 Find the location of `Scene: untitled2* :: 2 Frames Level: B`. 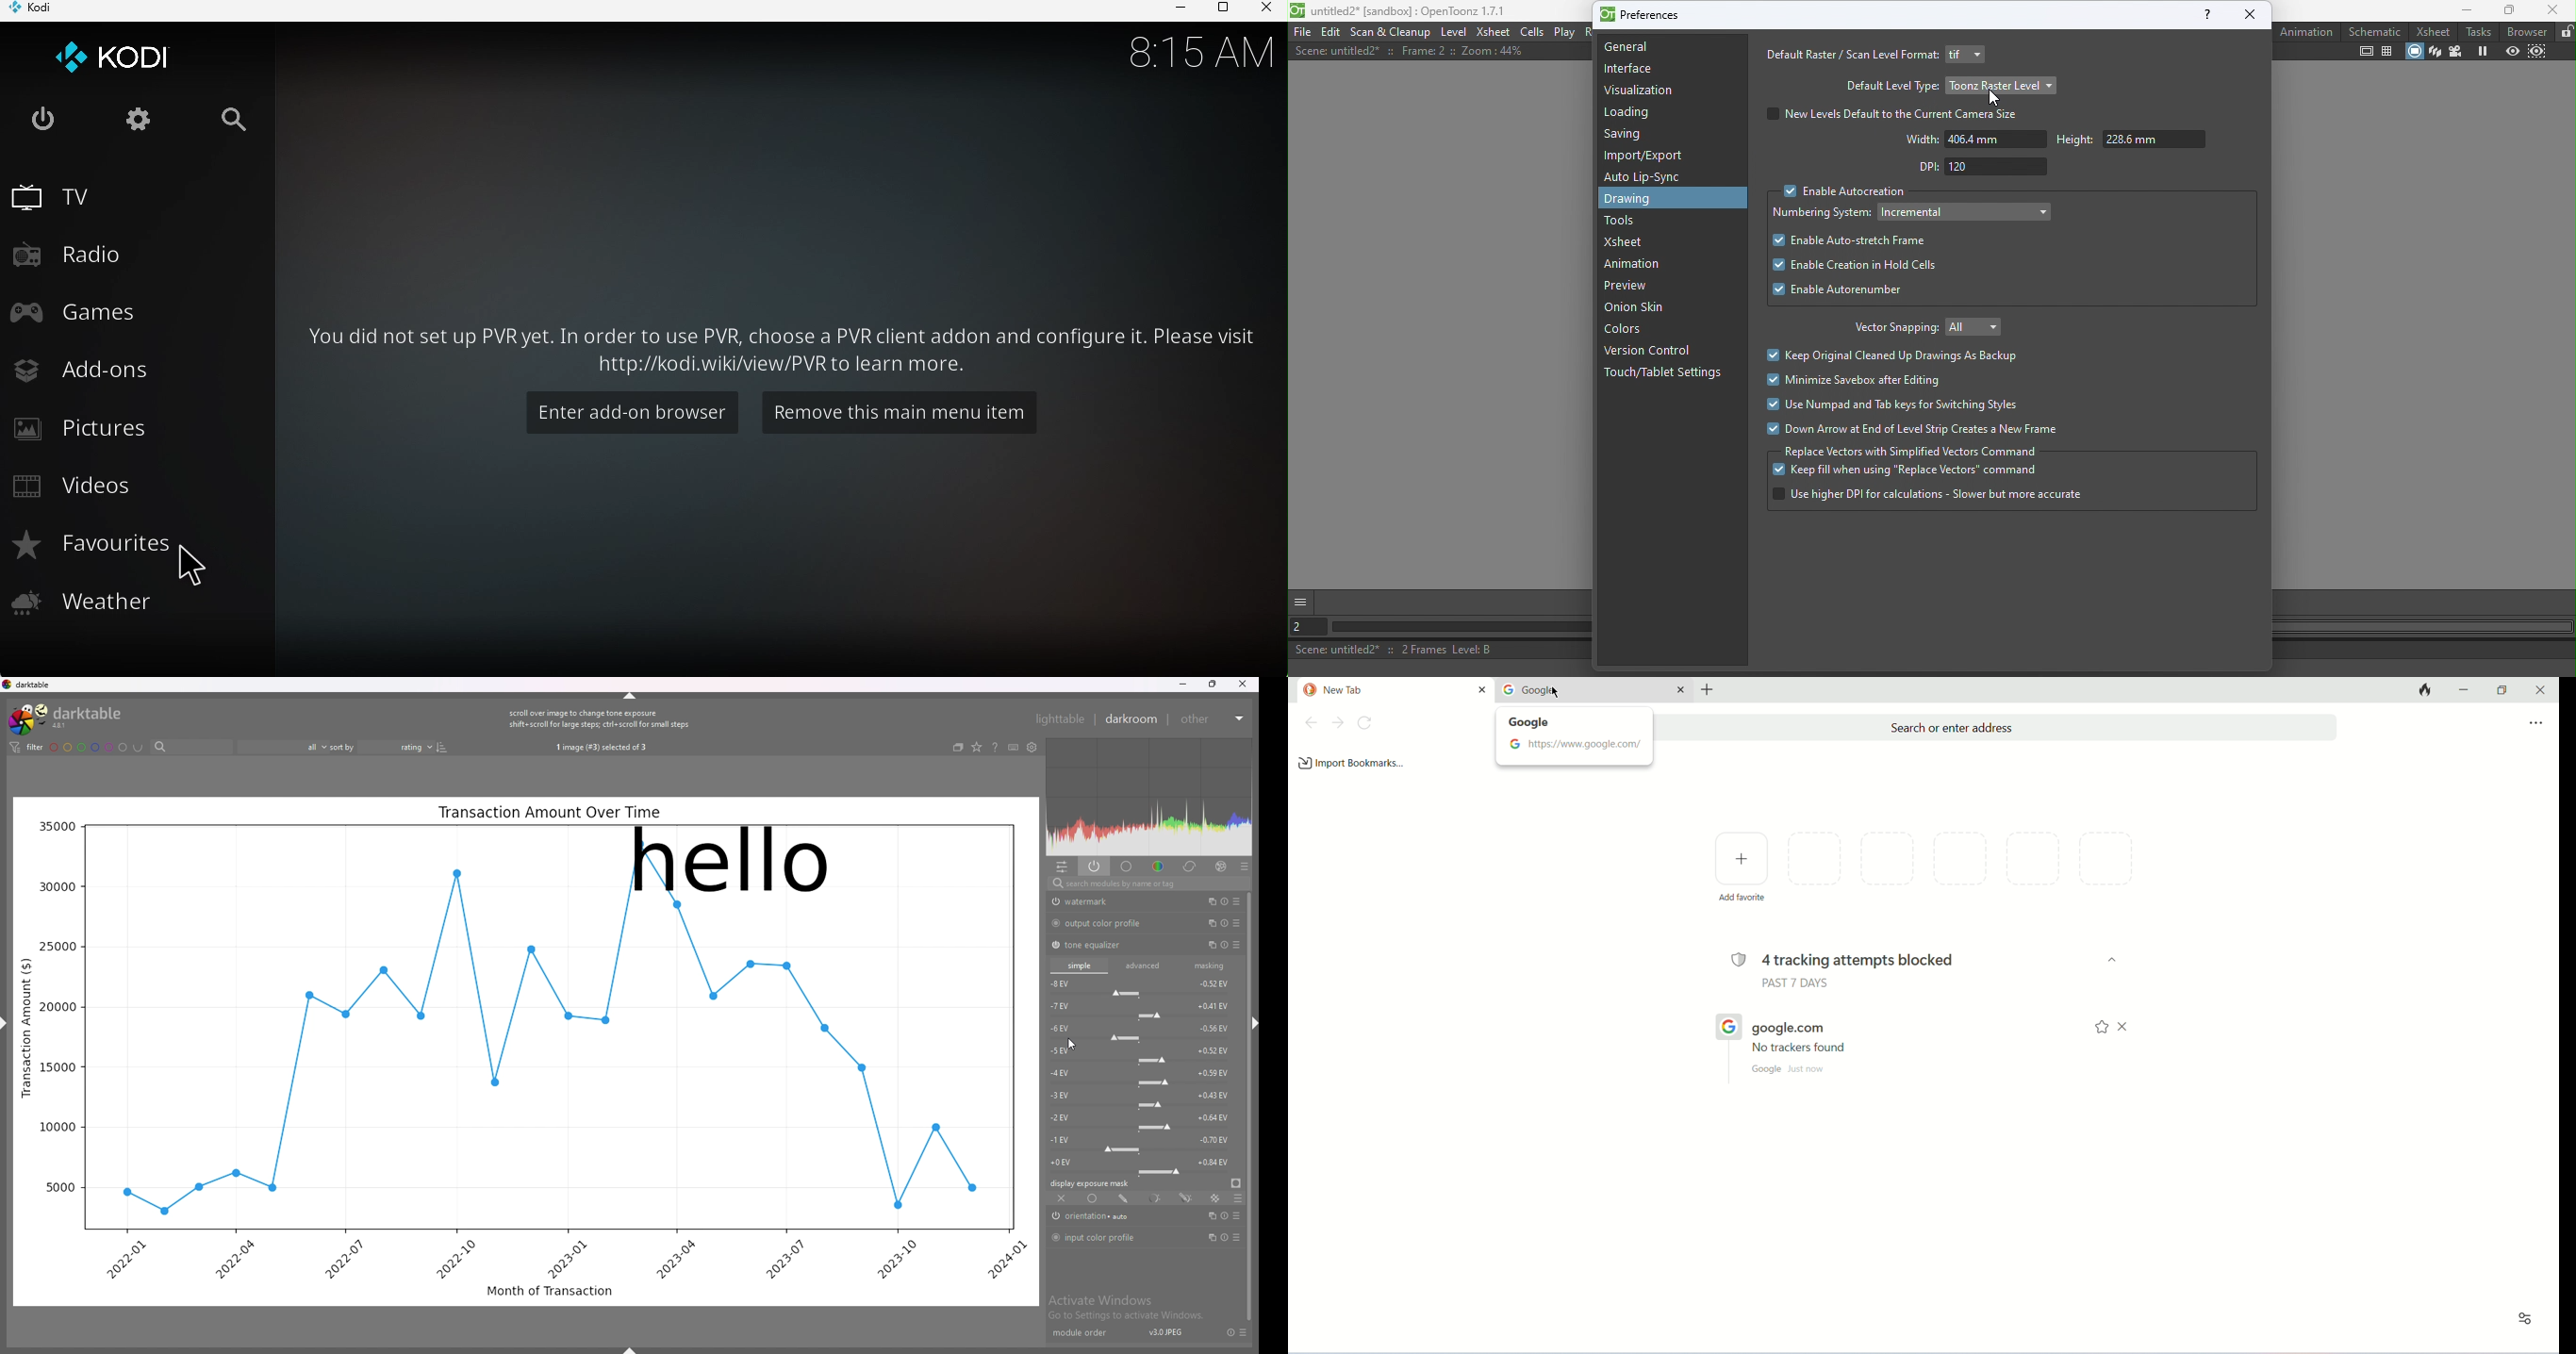

Scene: untitled2* :: 2 Frames Level: B is located at coordinates (1436, 650).